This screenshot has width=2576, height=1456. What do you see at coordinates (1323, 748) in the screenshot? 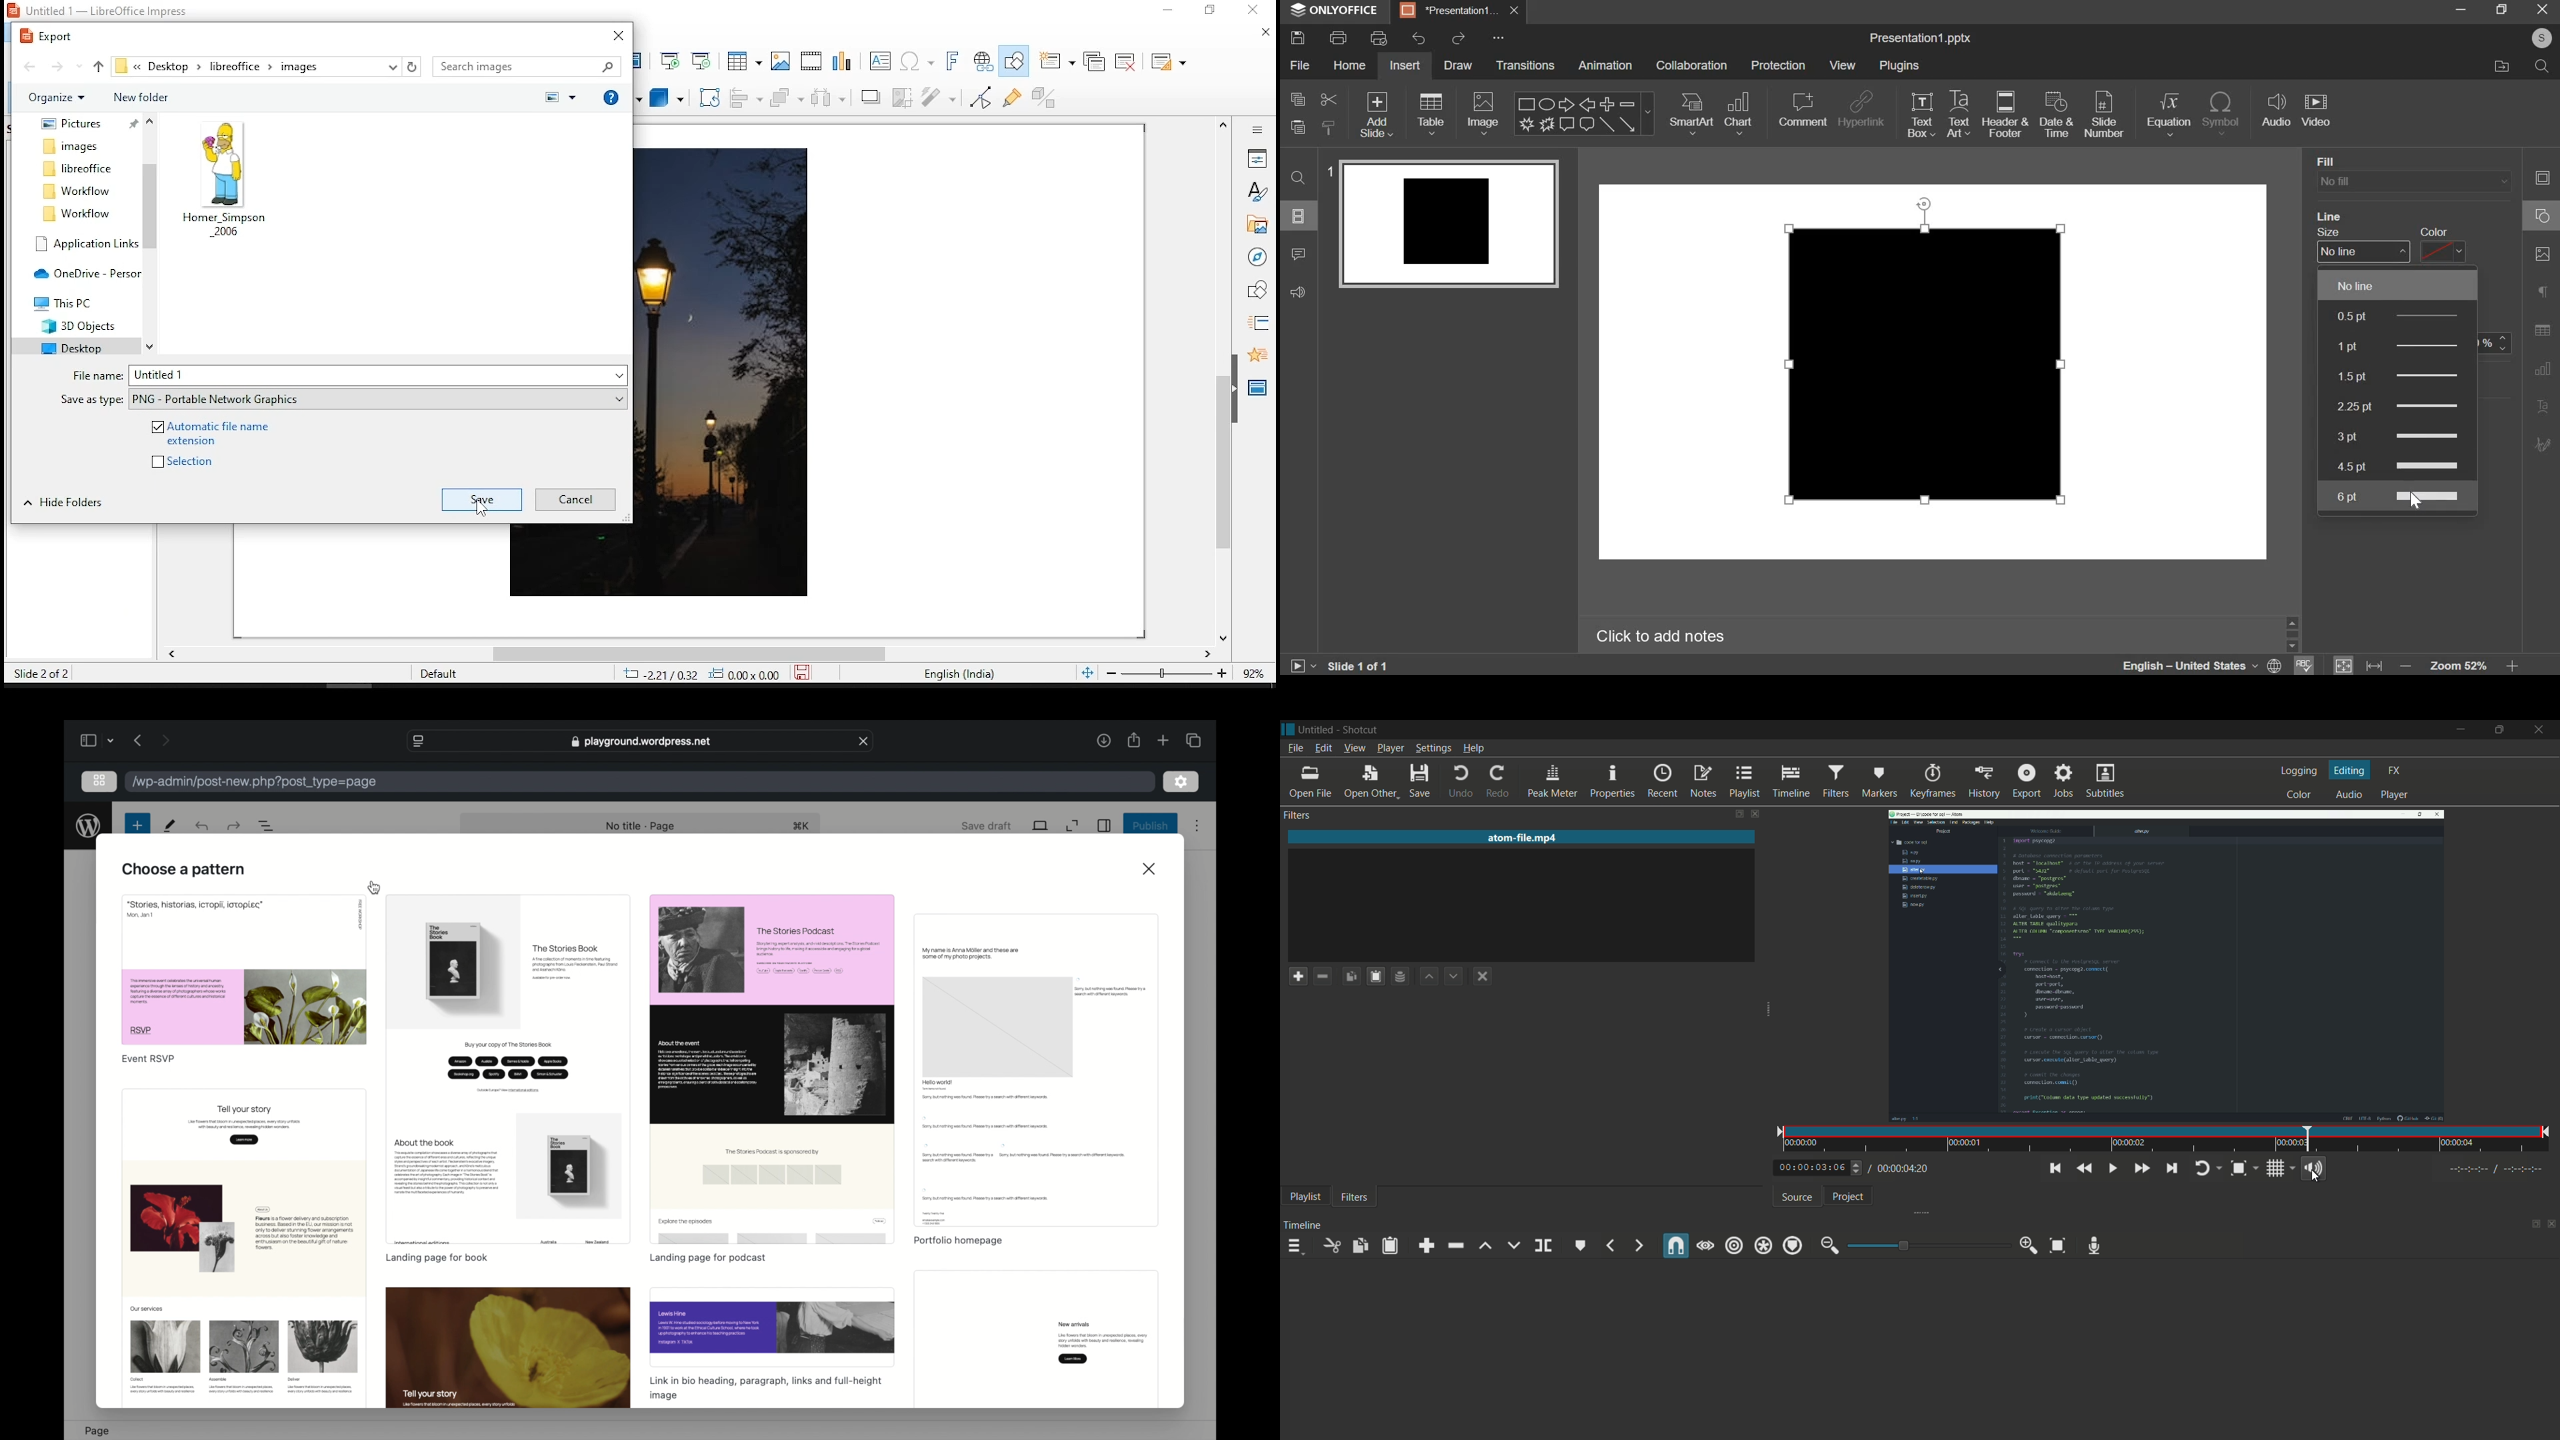
I see `edit` at bounding box center [1323, 748].